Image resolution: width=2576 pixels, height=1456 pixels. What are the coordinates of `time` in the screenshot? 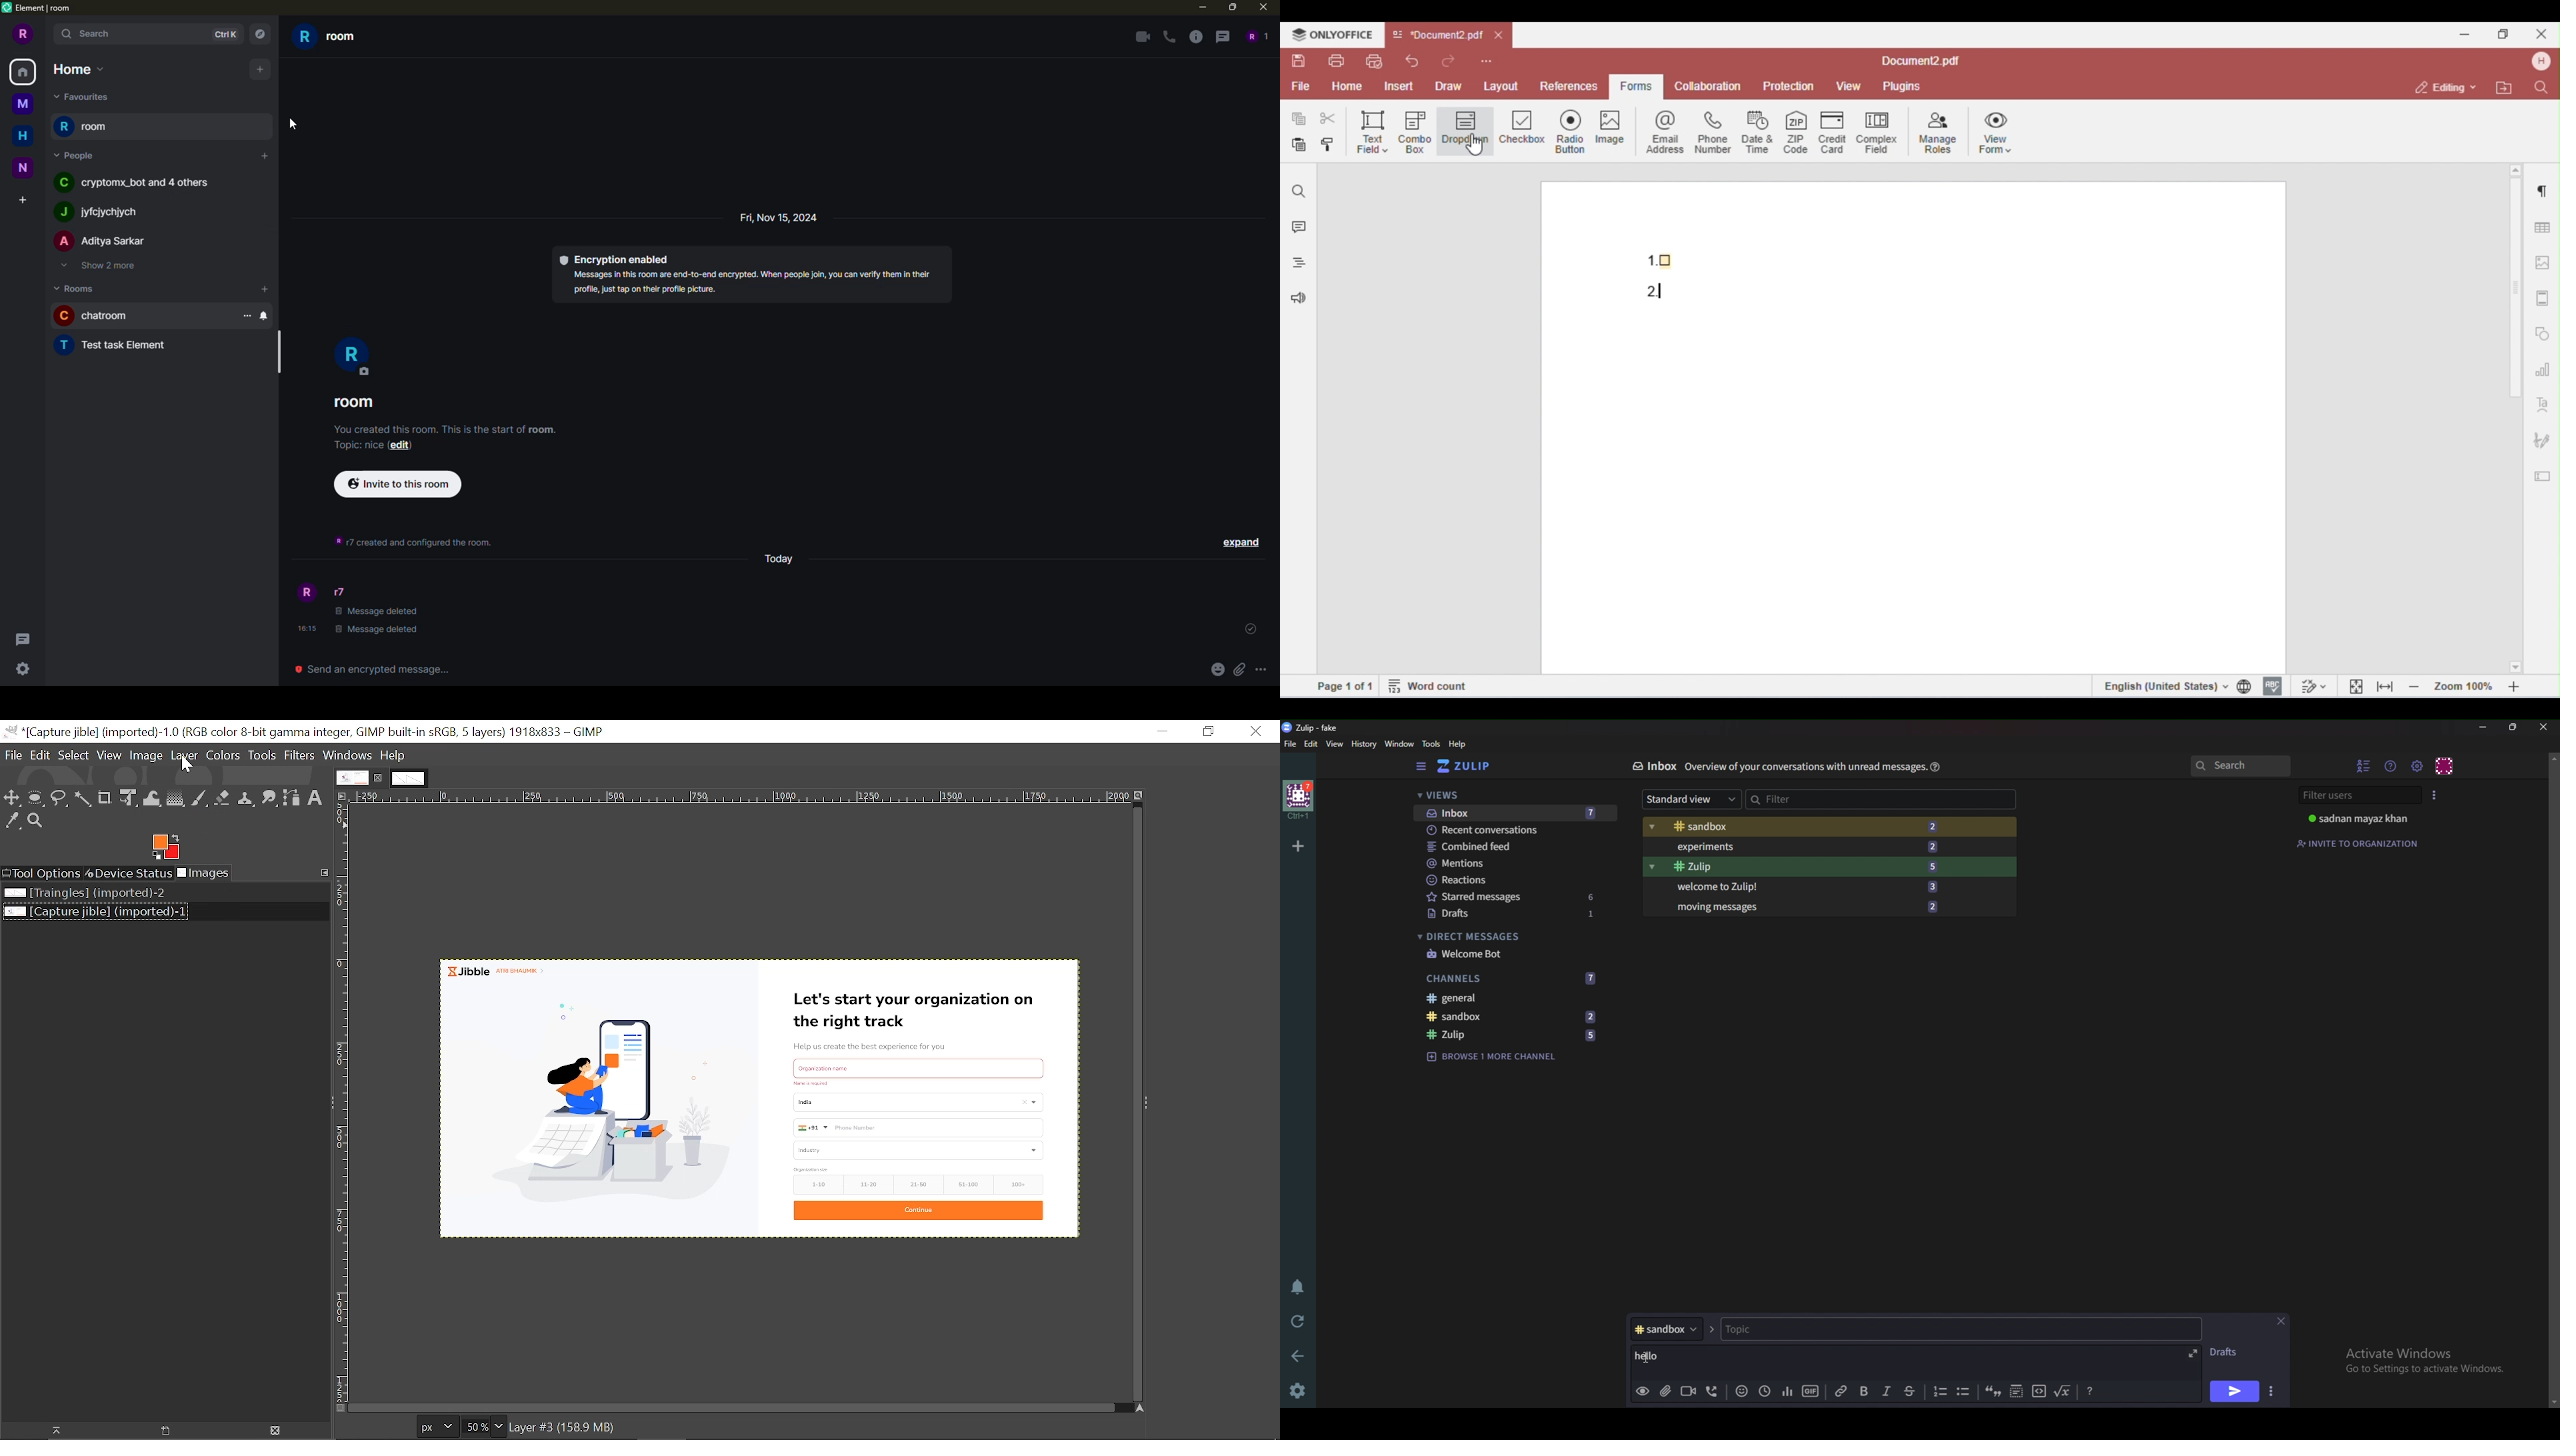 It's located at (305, 629).